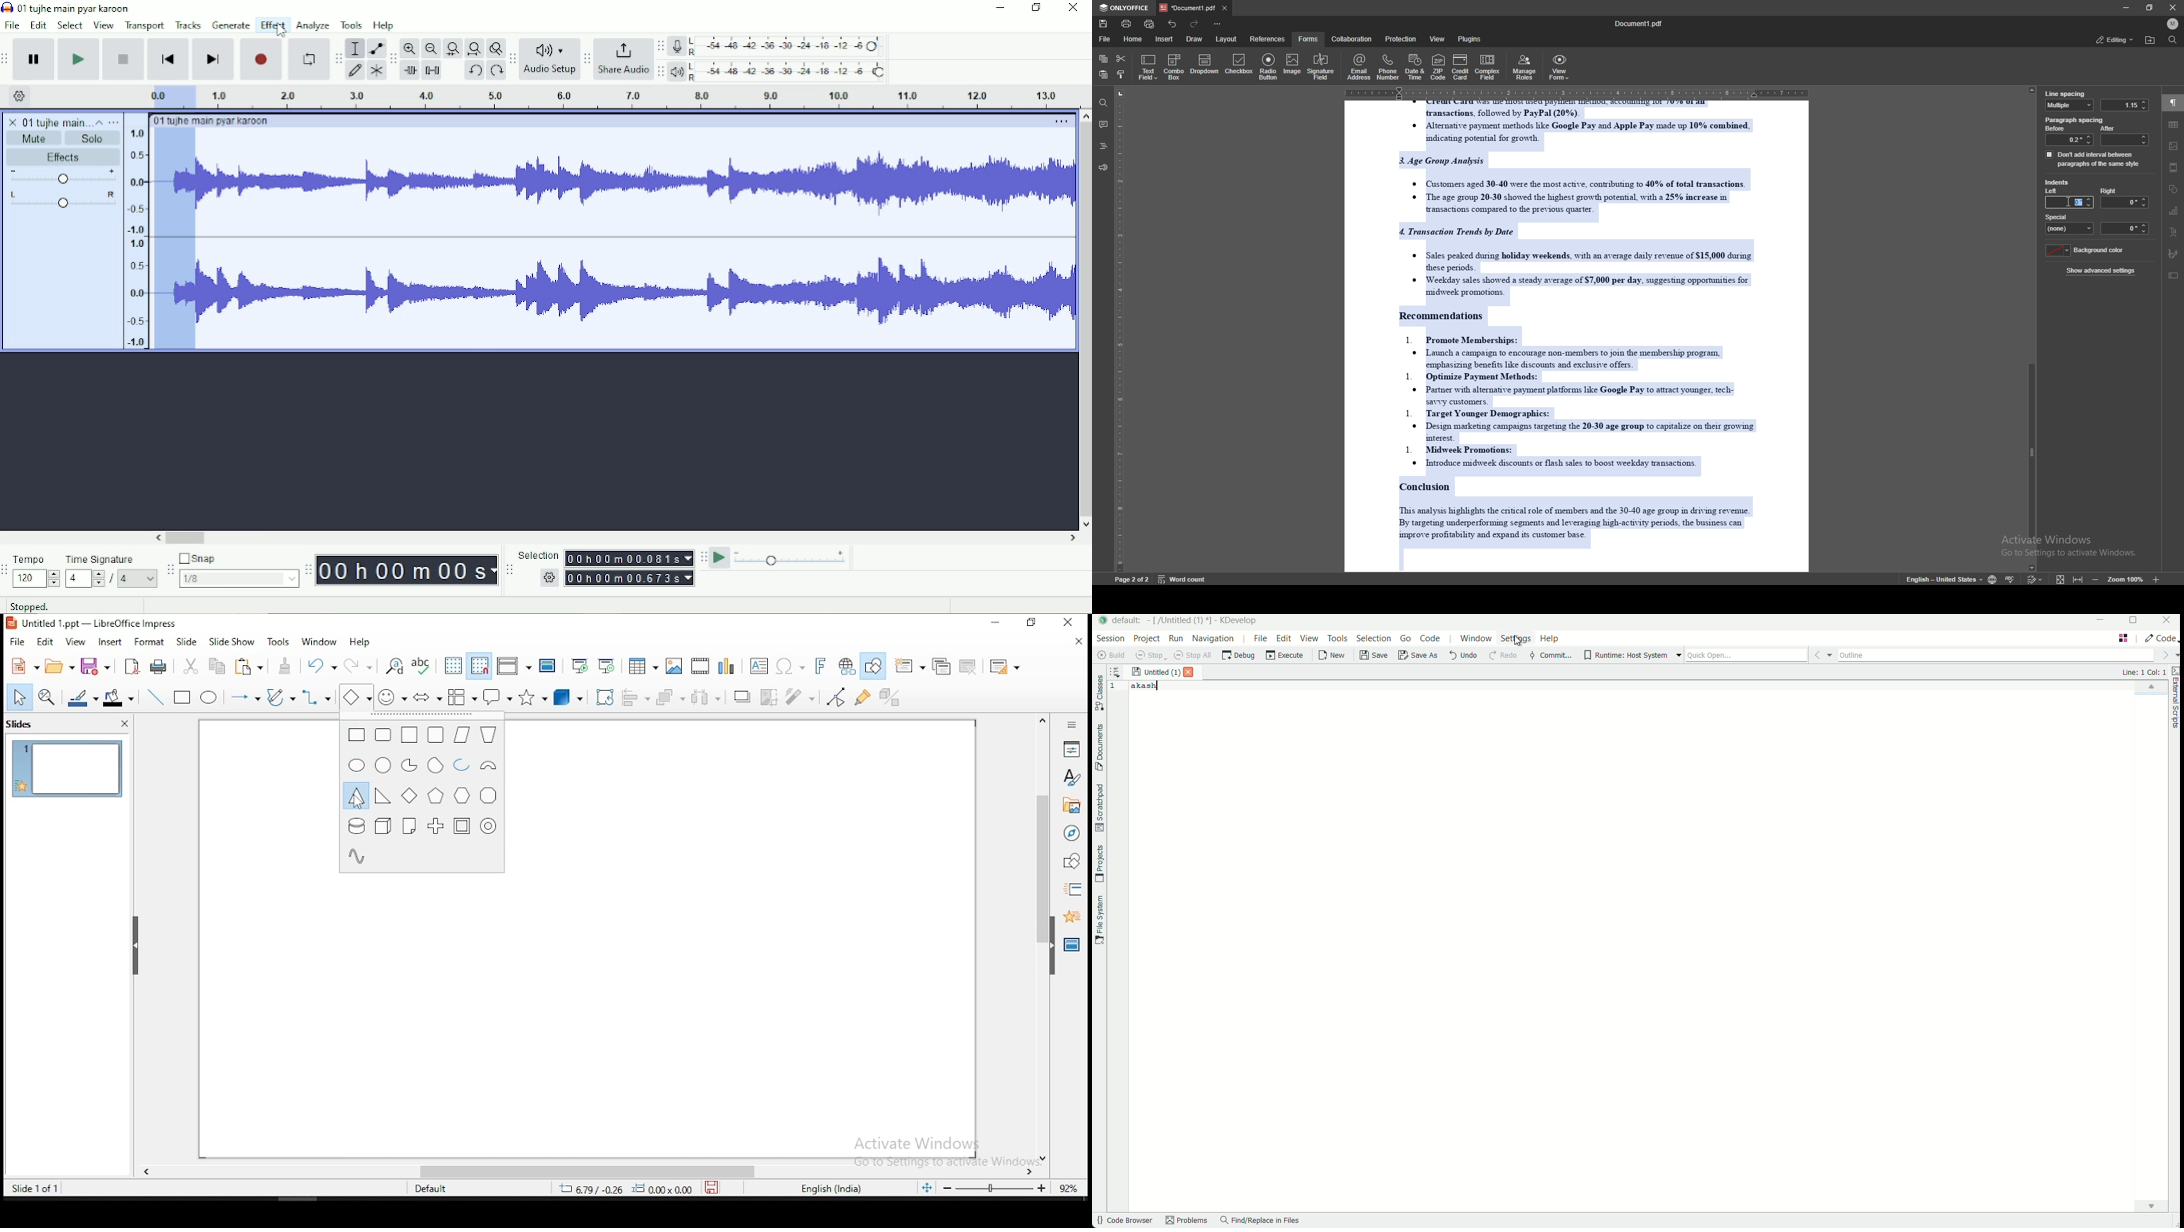 The image size is (2184, 1232). What do you see at coordinates (70, 25) in the screenshot?
I see `Select` at bounding box center [70, 25].